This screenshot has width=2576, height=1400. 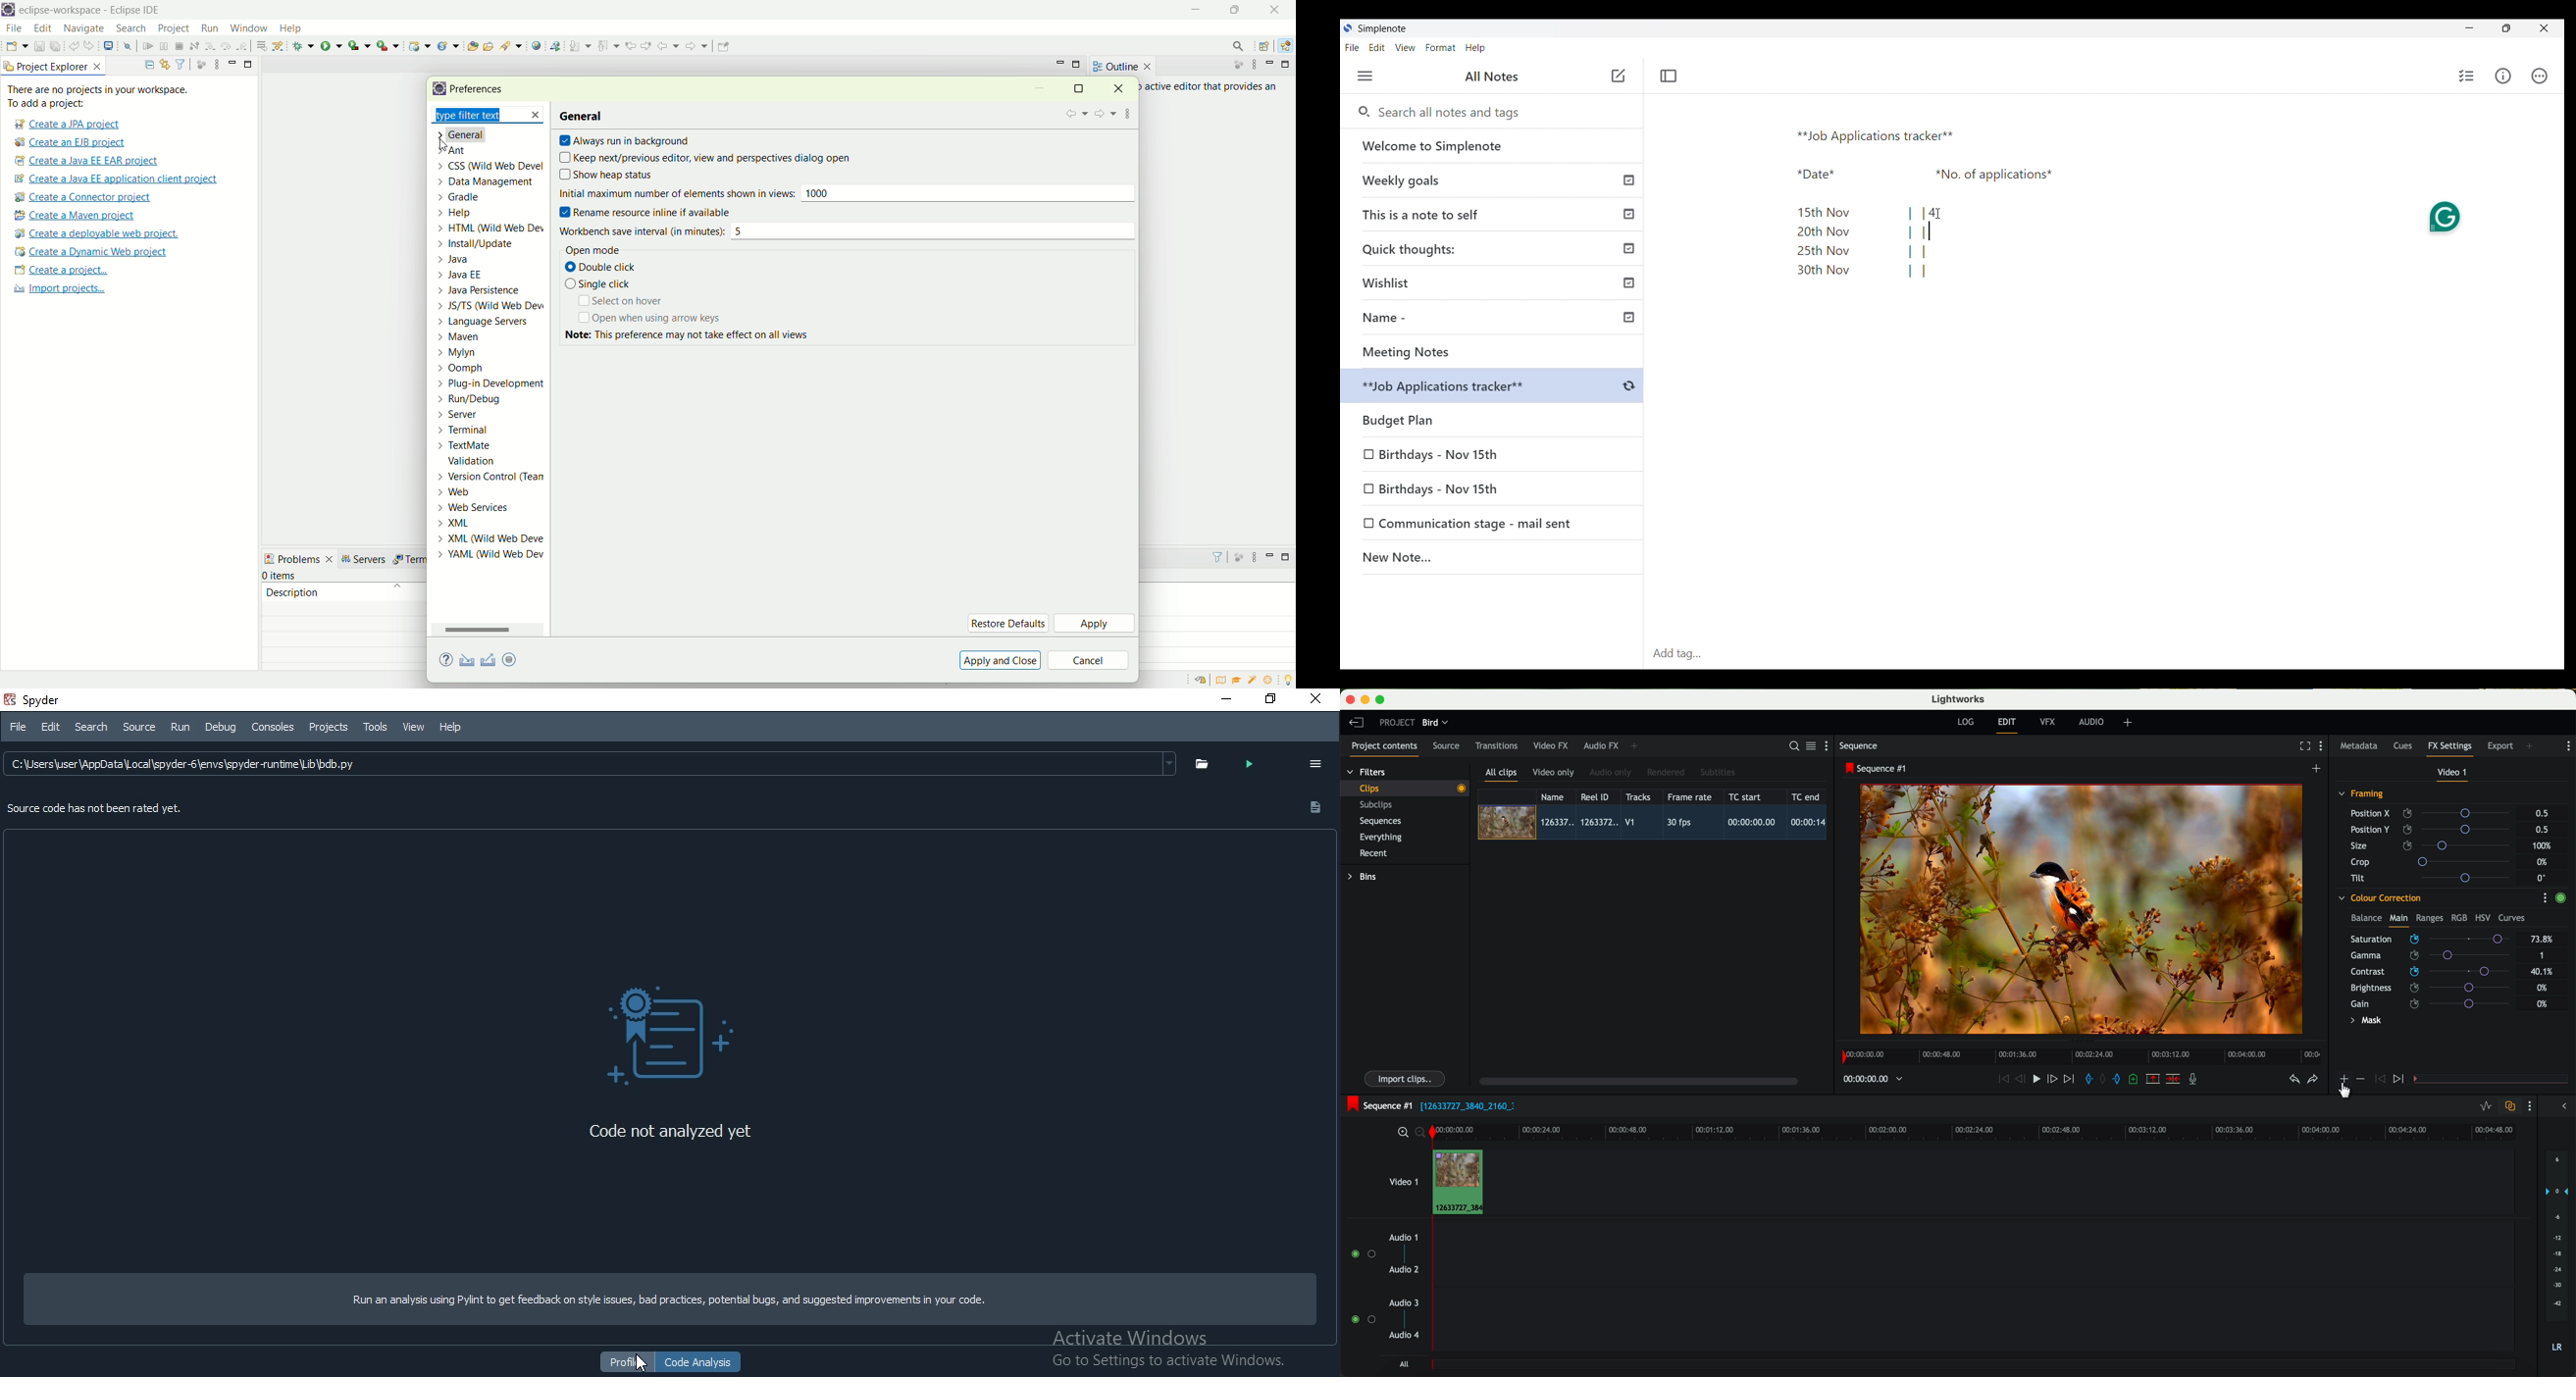 I want to click on minimize, so click(x=232, y=62).